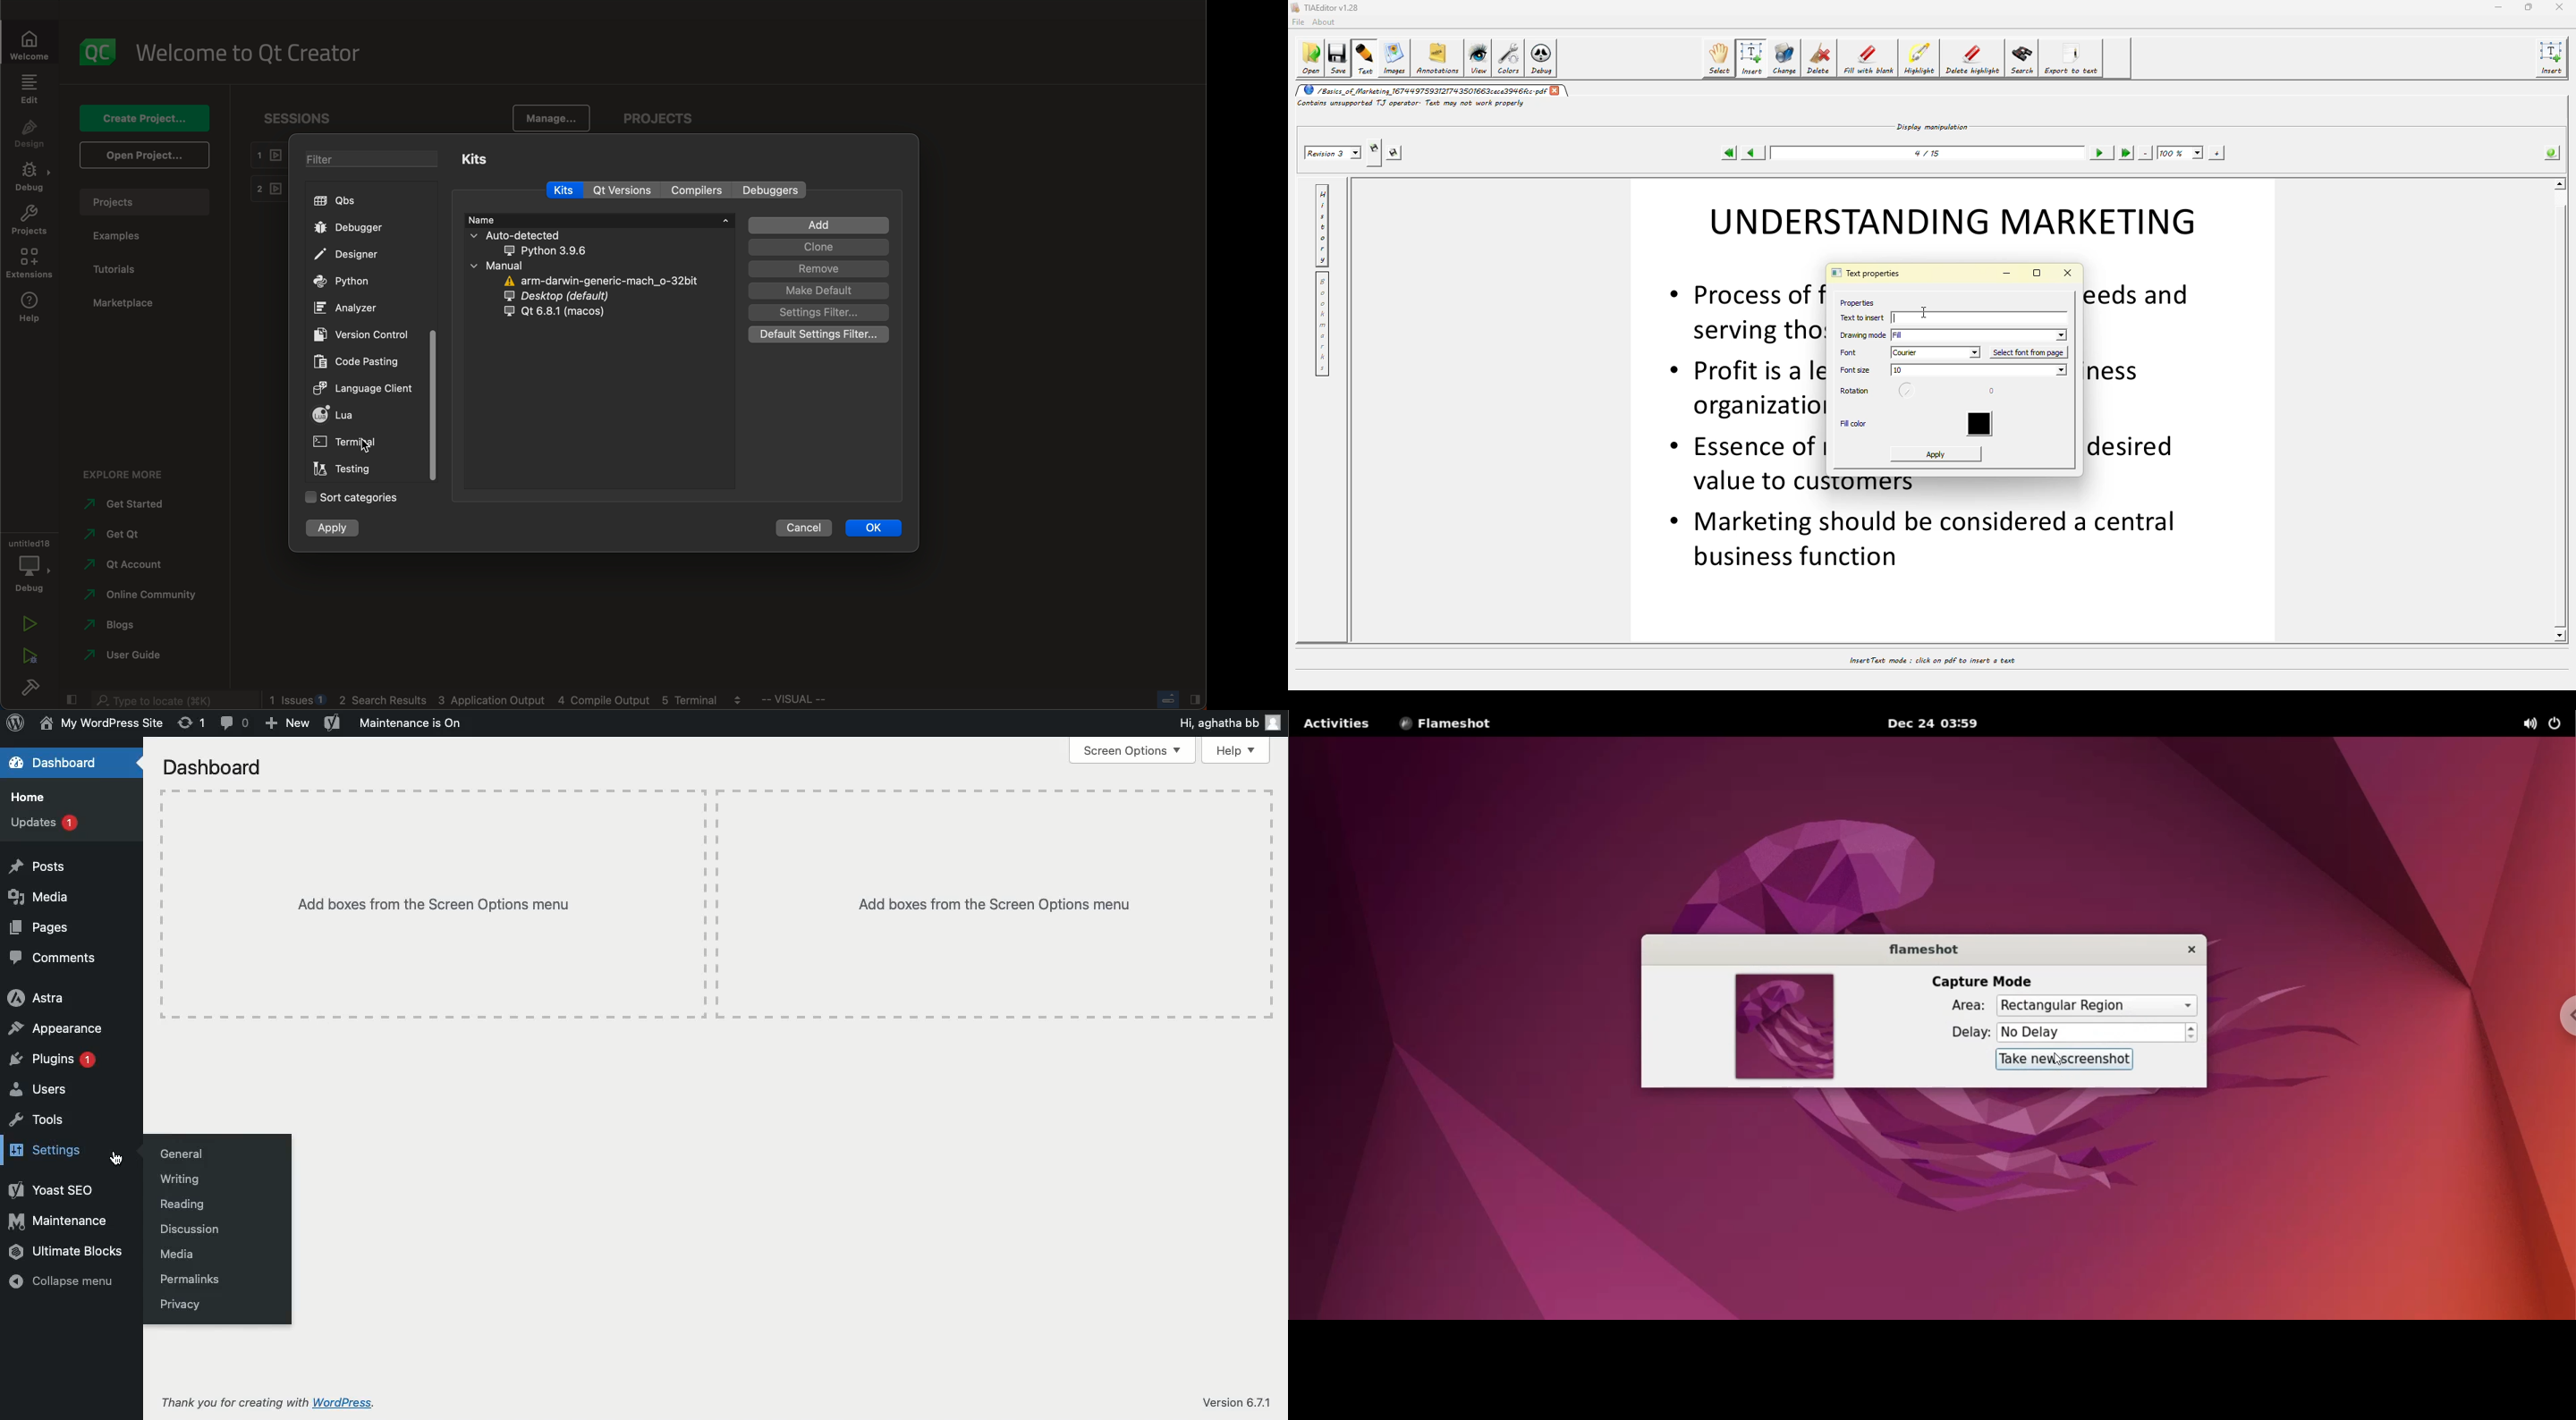 This screenshot has height=1428, width=2576. Describe the element at coordinates (818, 226) in the screenshot. I see `add` at that location.